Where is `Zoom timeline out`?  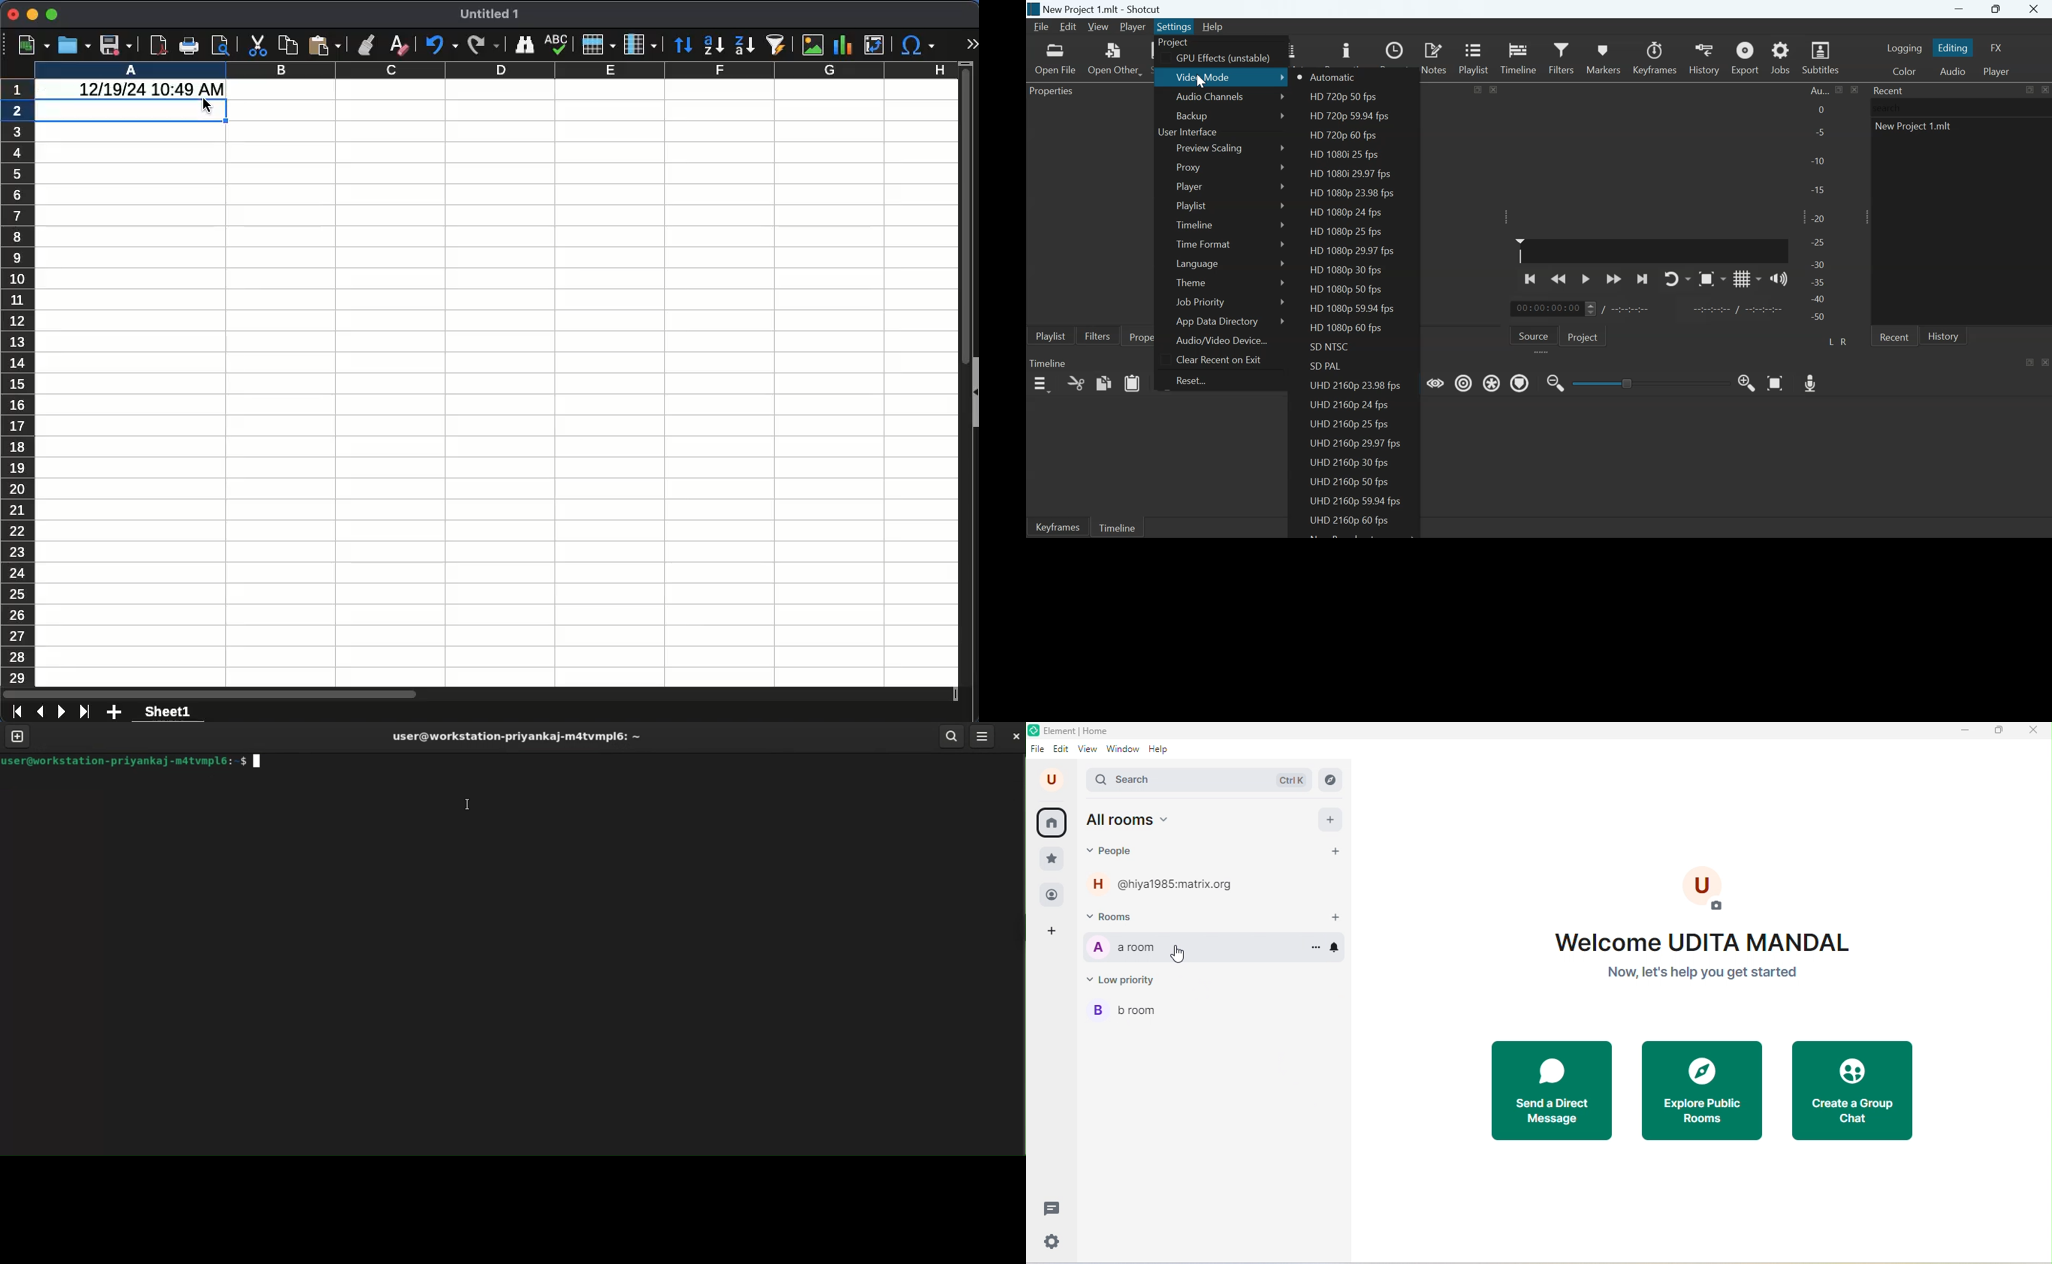
Zoom timeline out is located at coordinates (1747, 382).